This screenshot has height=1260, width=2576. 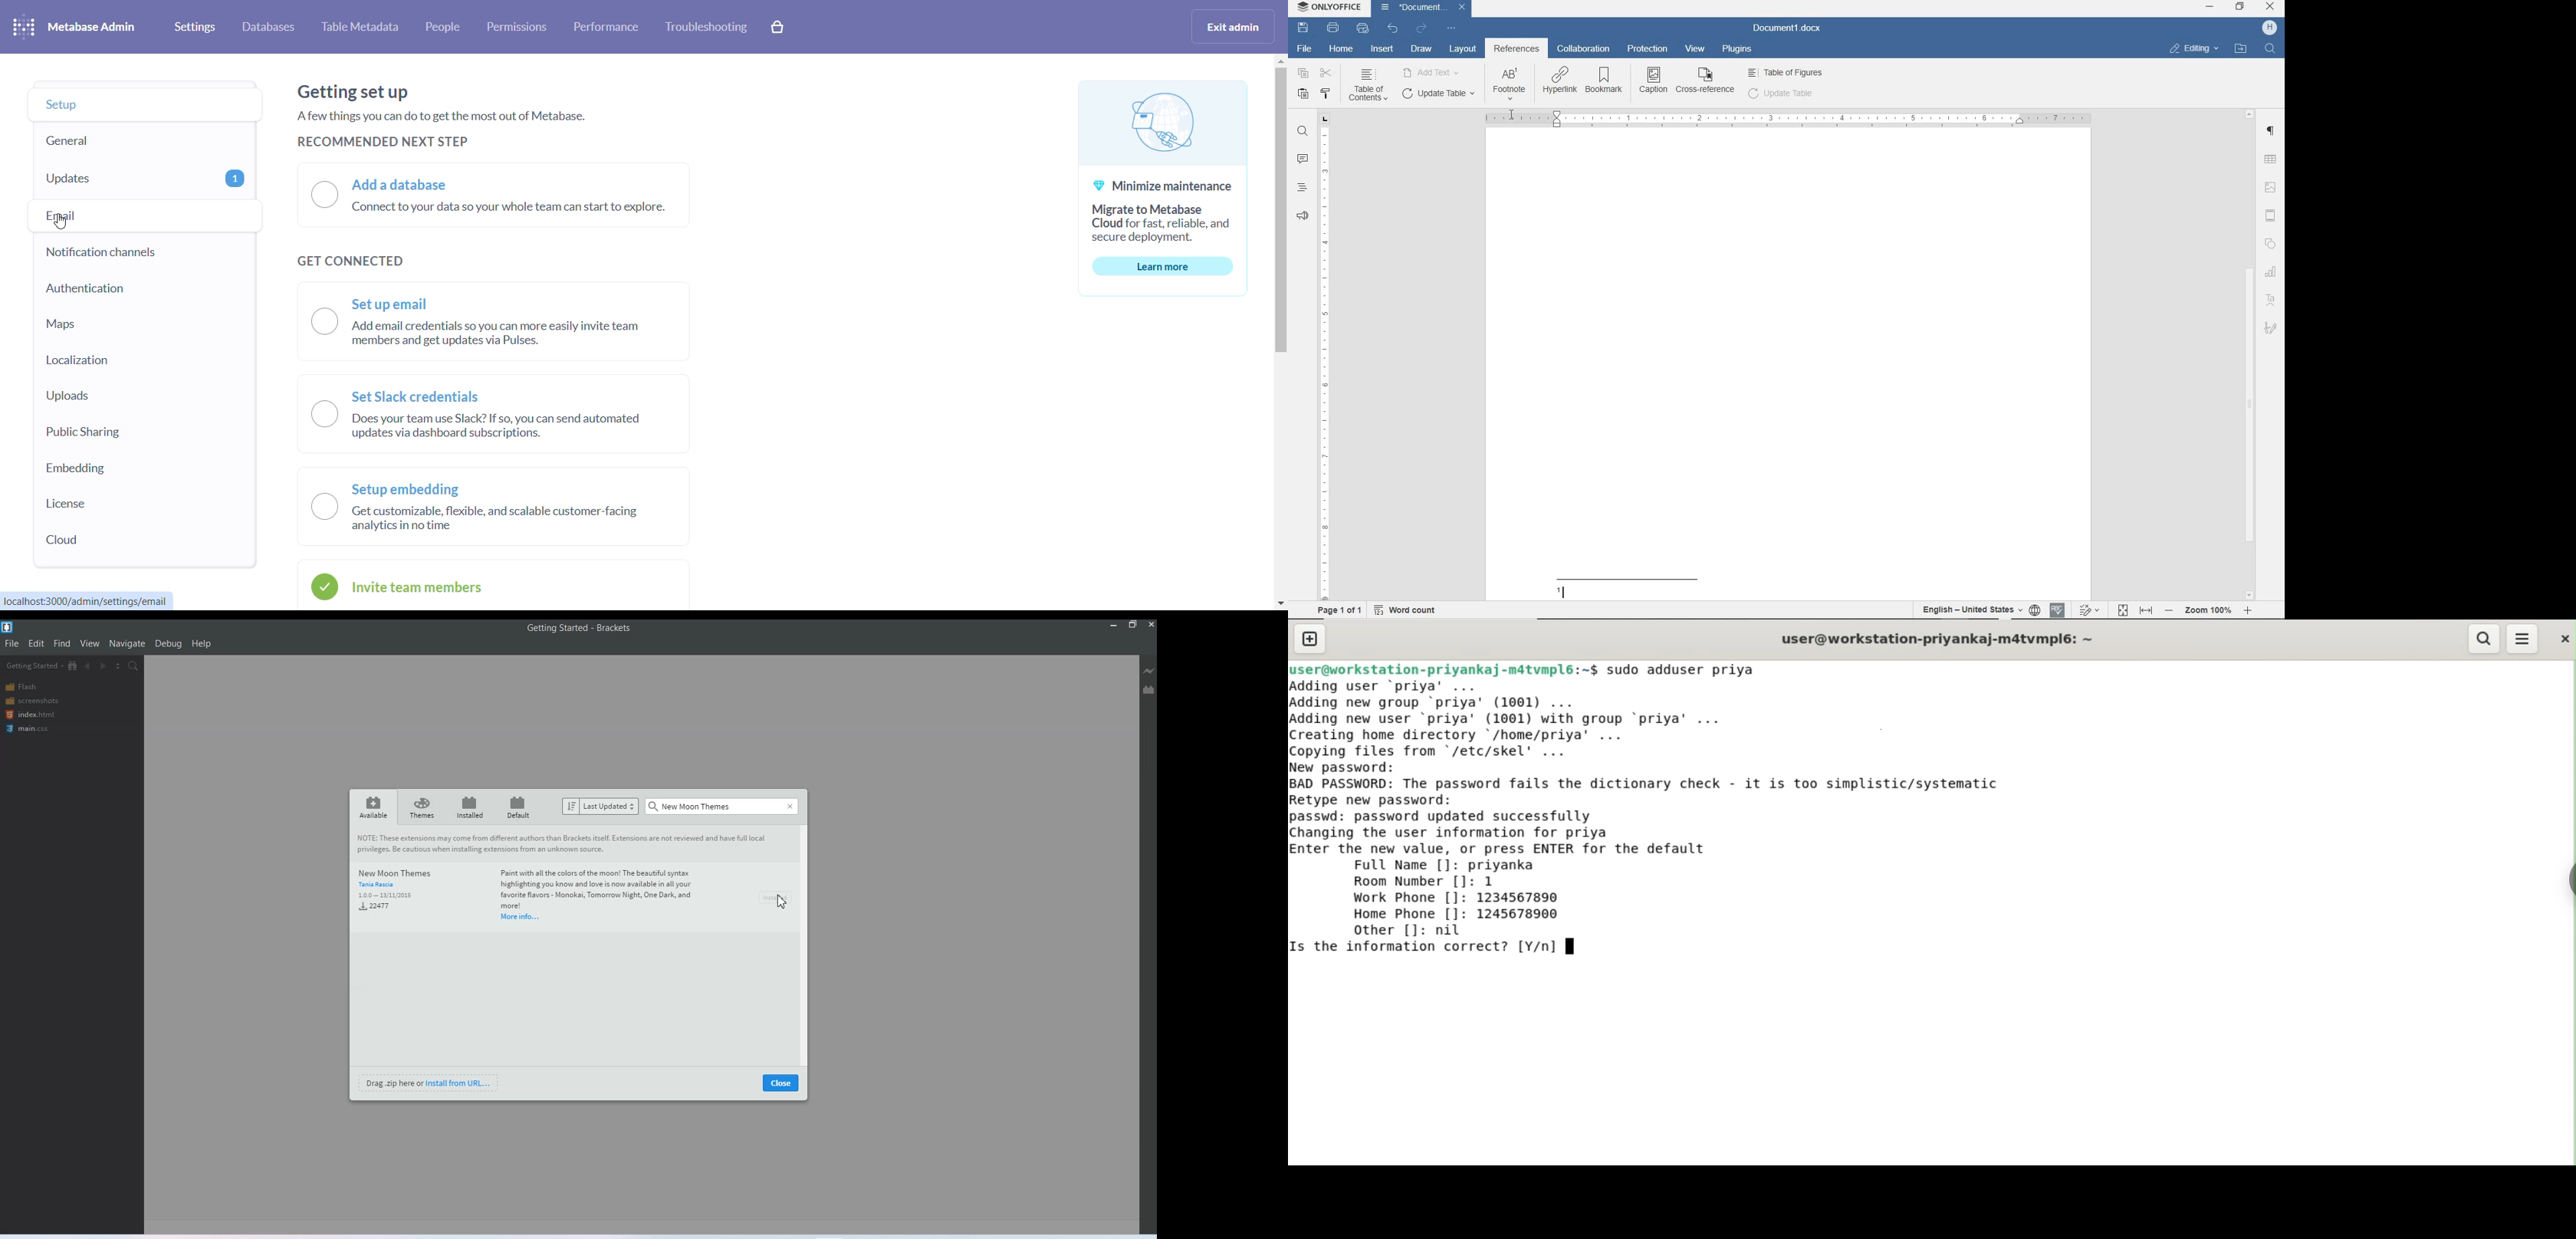 What do you see at coordinates (1509, 84) in the screenshot?
I see `AB Footnote` at bounding box center [1509, 84].